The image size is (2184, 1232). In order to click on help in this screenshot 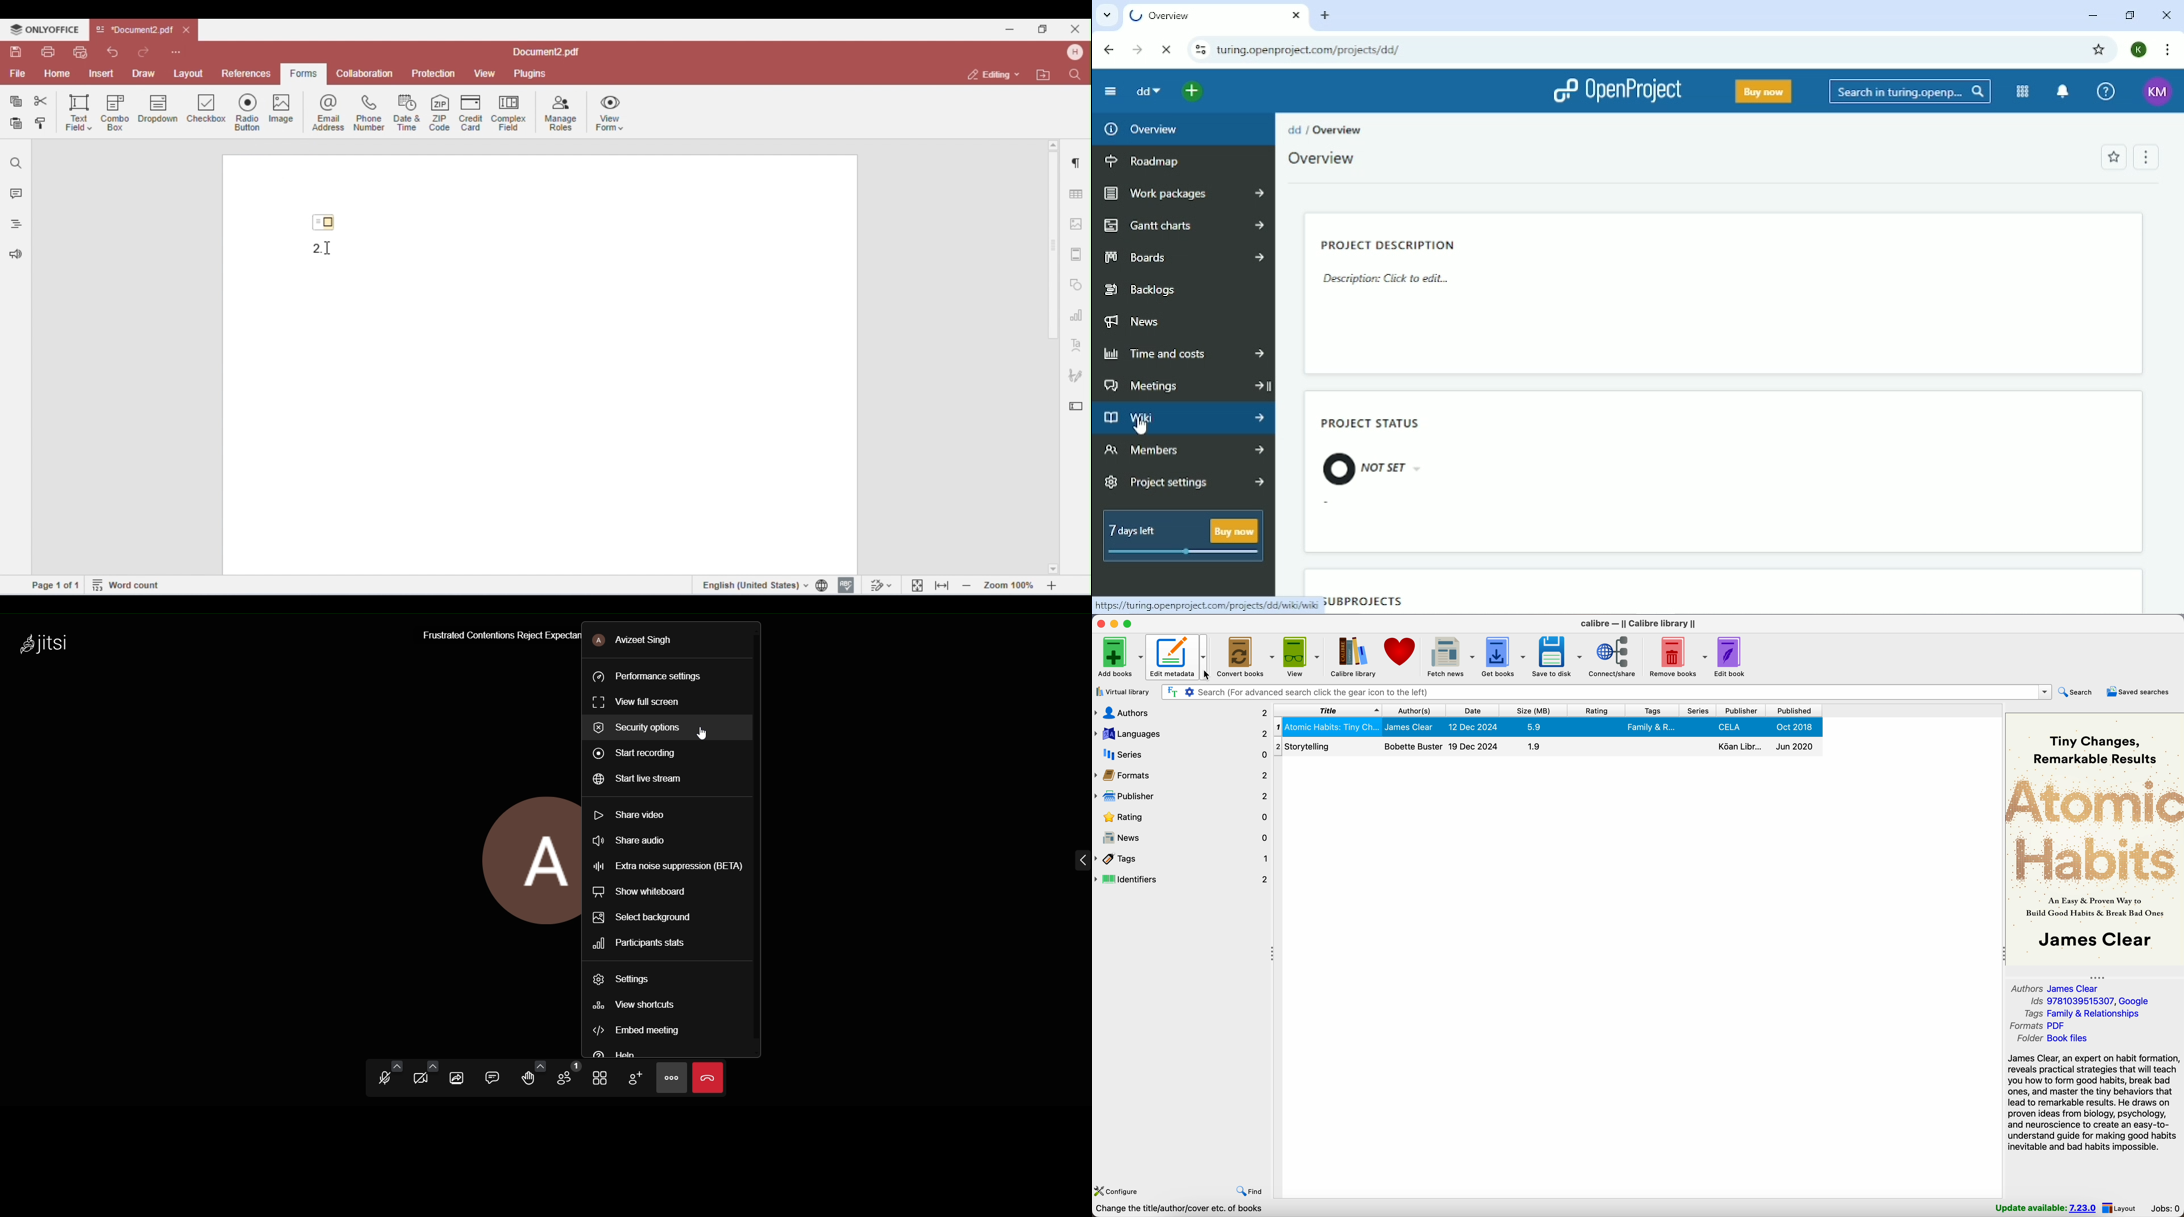, I will do `click(615, 1053)`.